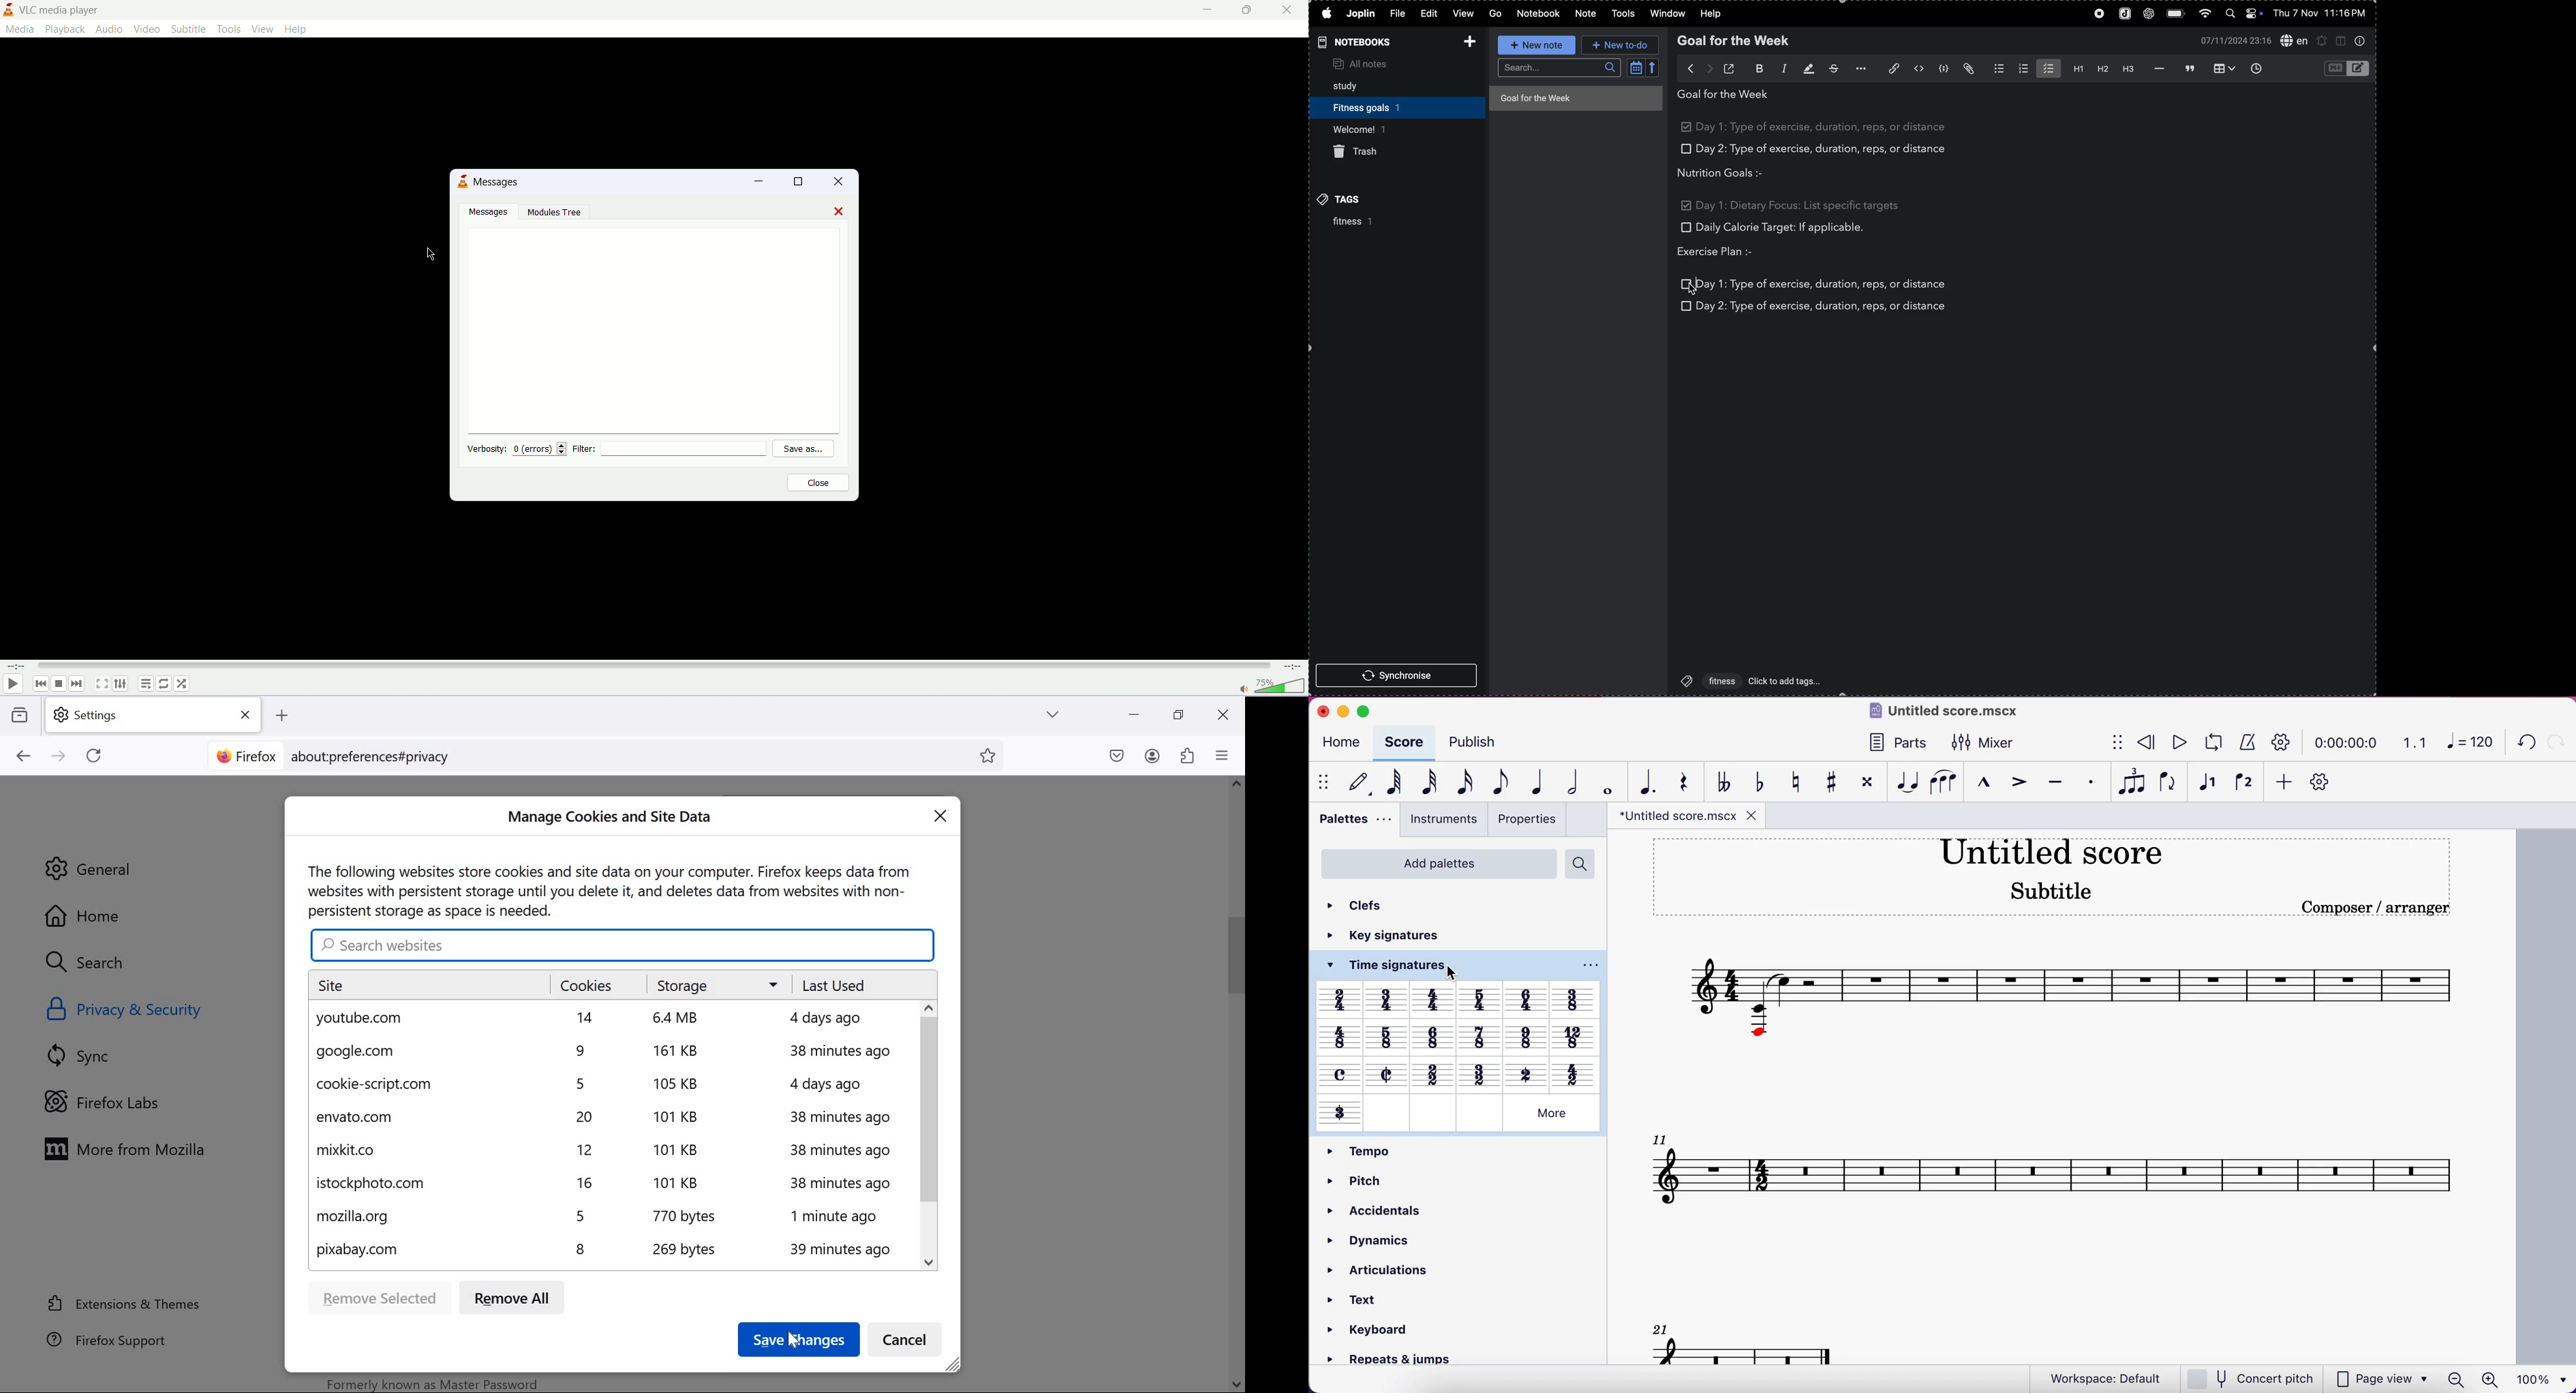  What do you see at coordinates (1748, 680) in the screenshot?
I see `'fitness' click to add tags` at bounding box center [1748, 680].